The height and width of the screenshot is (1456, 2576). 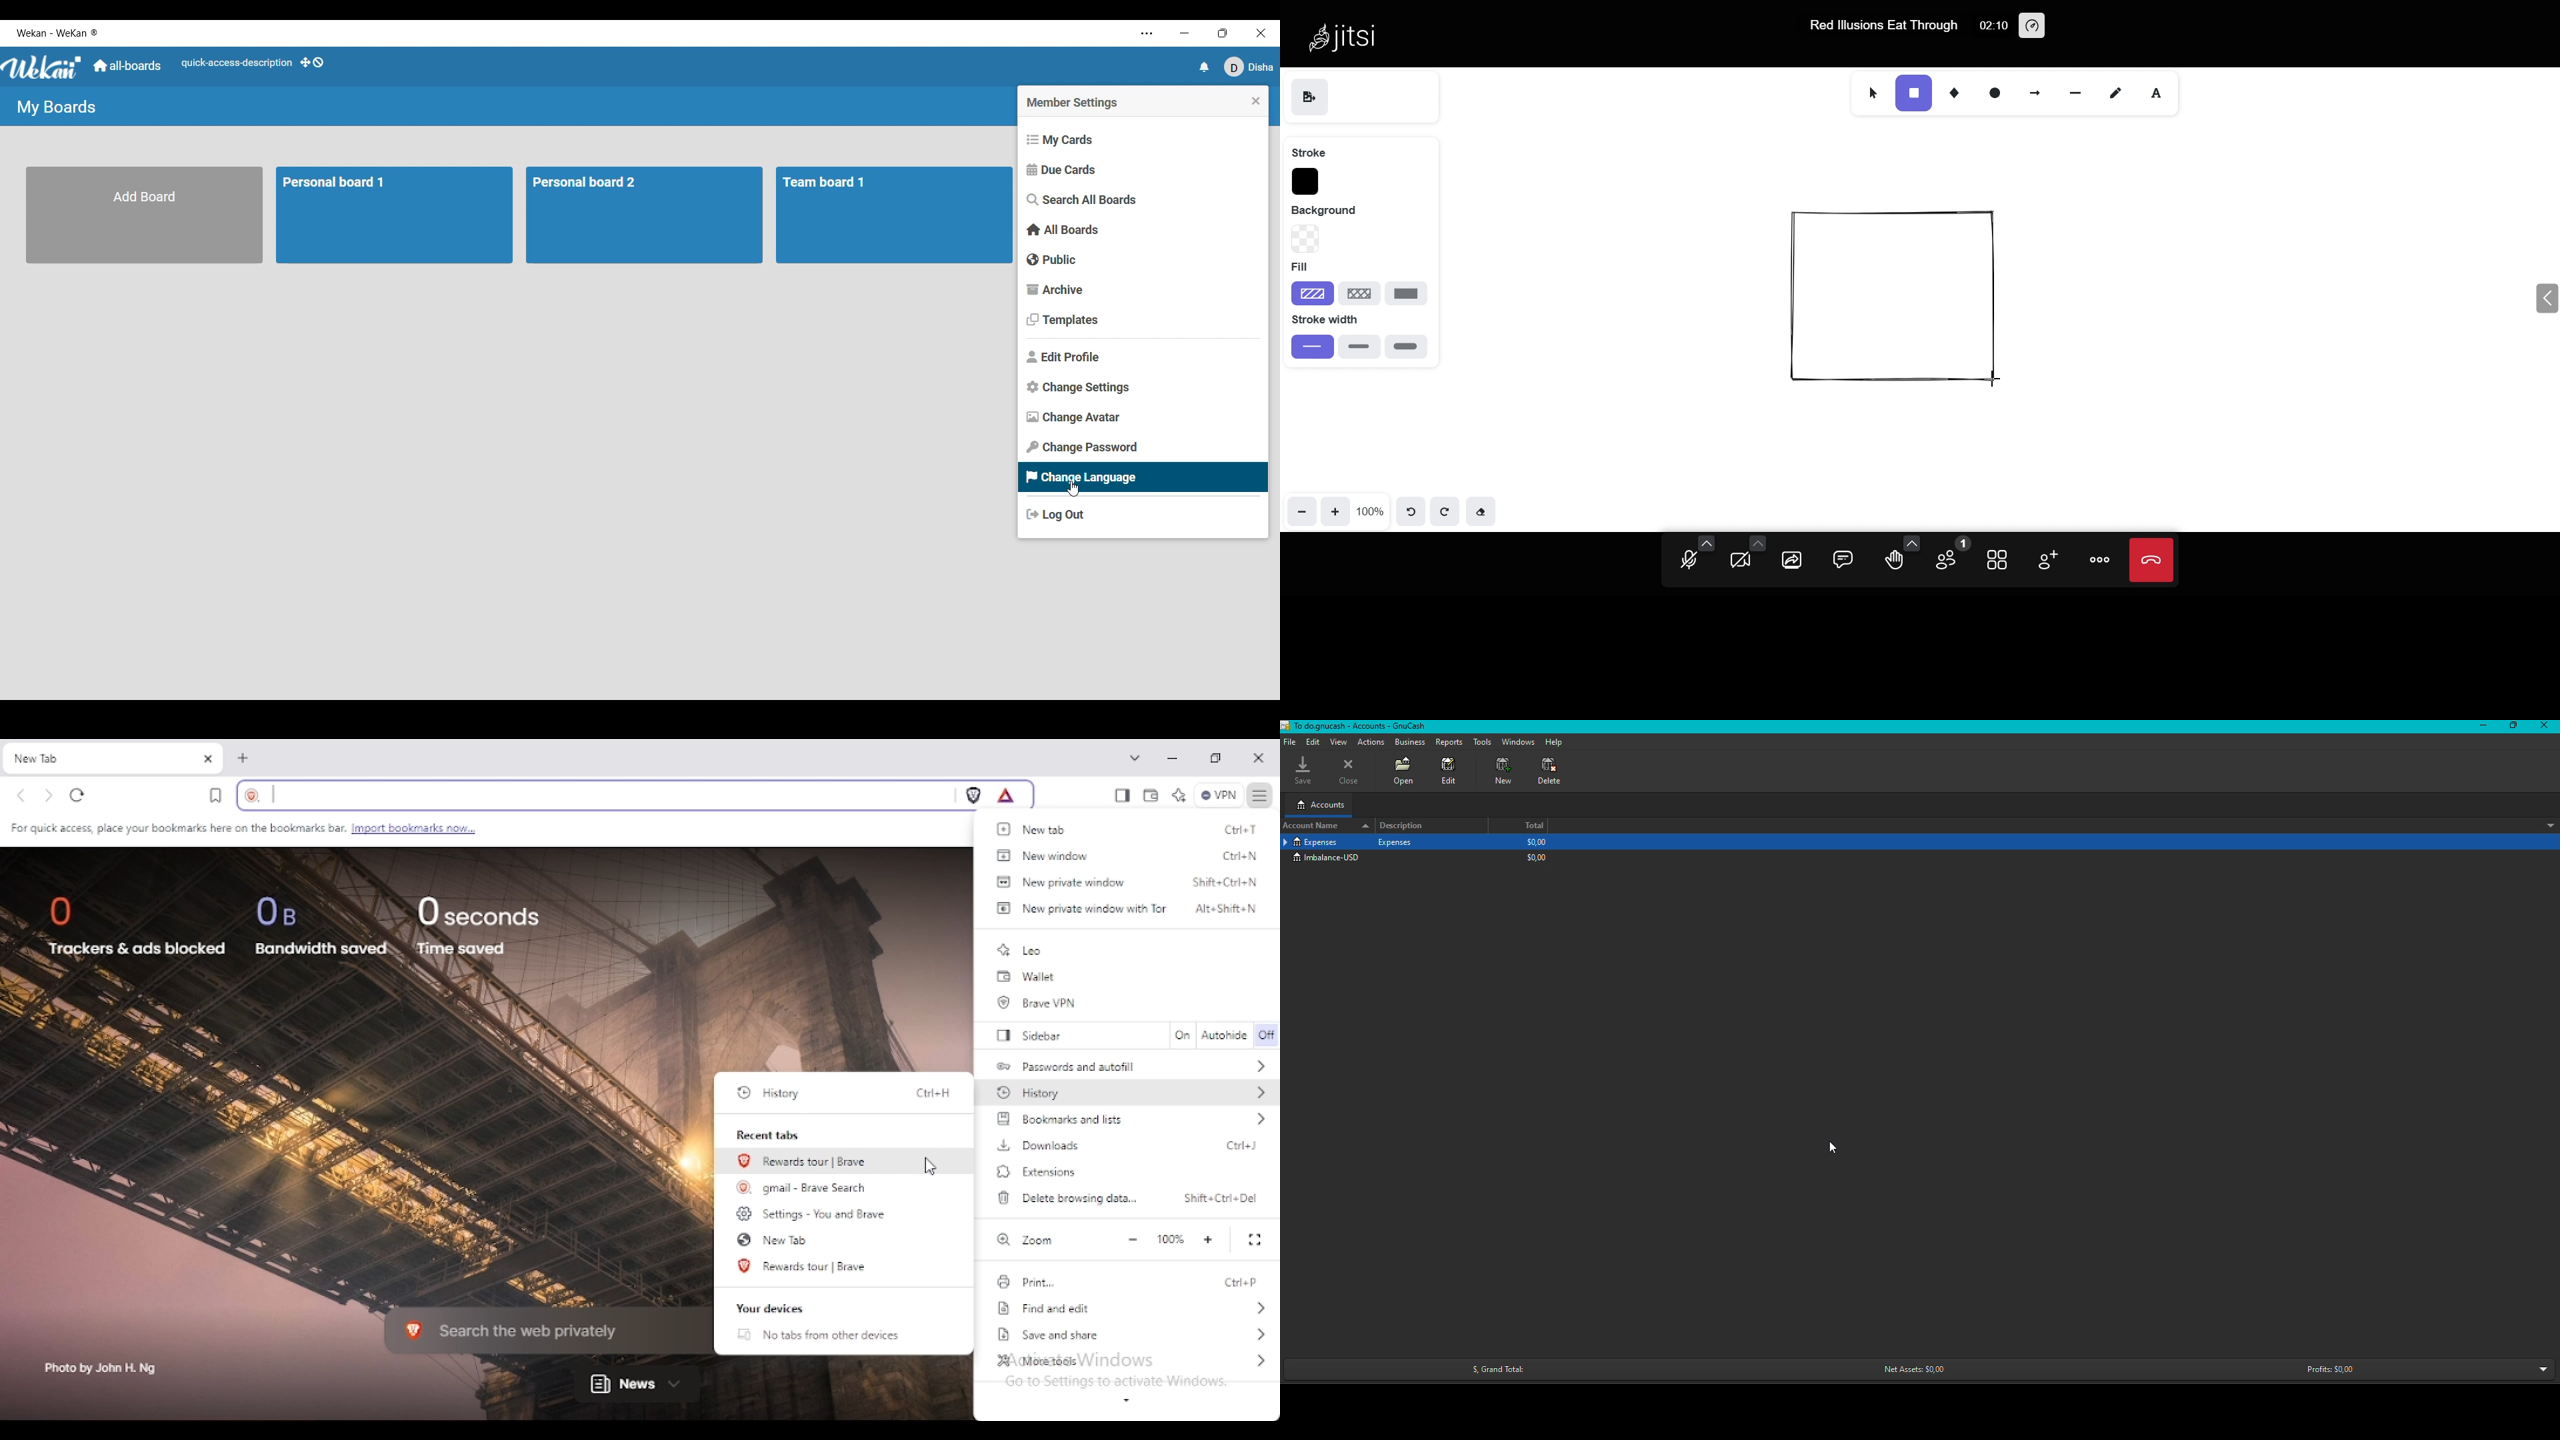 What do you see at coordinates (1689, 561) in the screenshot?
I see `microphone` at bounding box center [1689, 561].